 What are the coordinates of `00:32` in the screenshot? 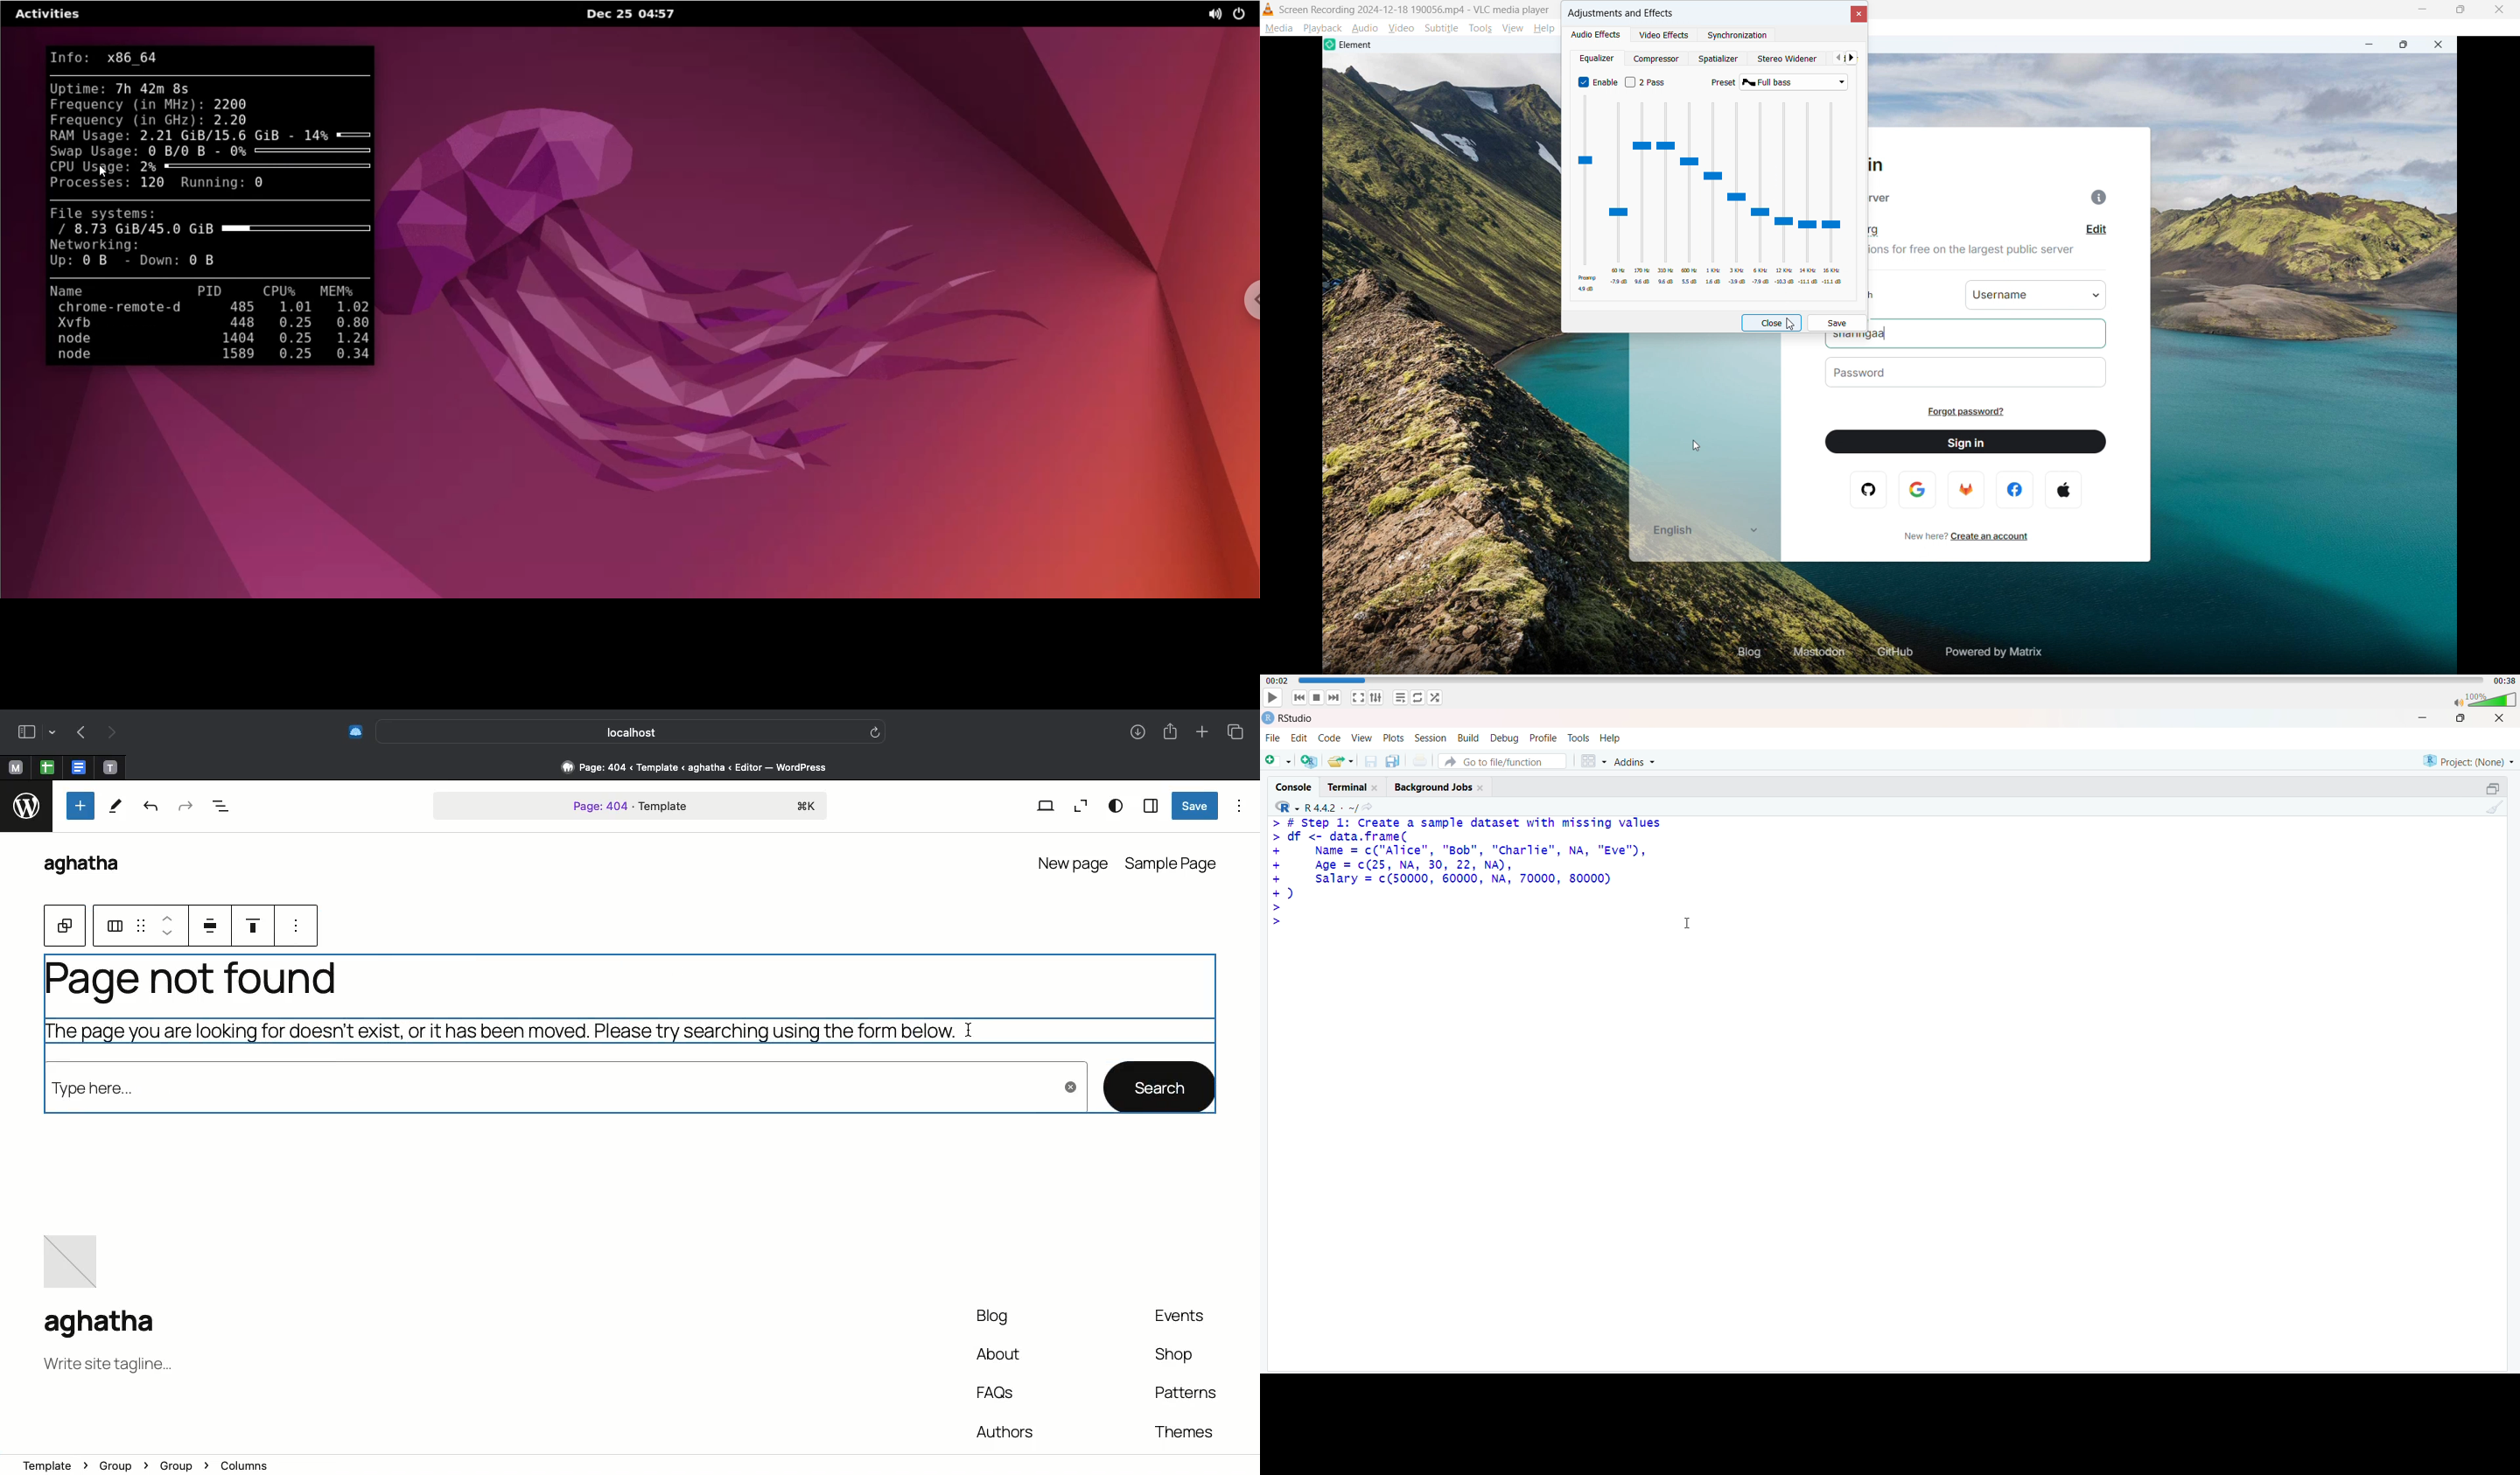 It's located at (1277, 681).